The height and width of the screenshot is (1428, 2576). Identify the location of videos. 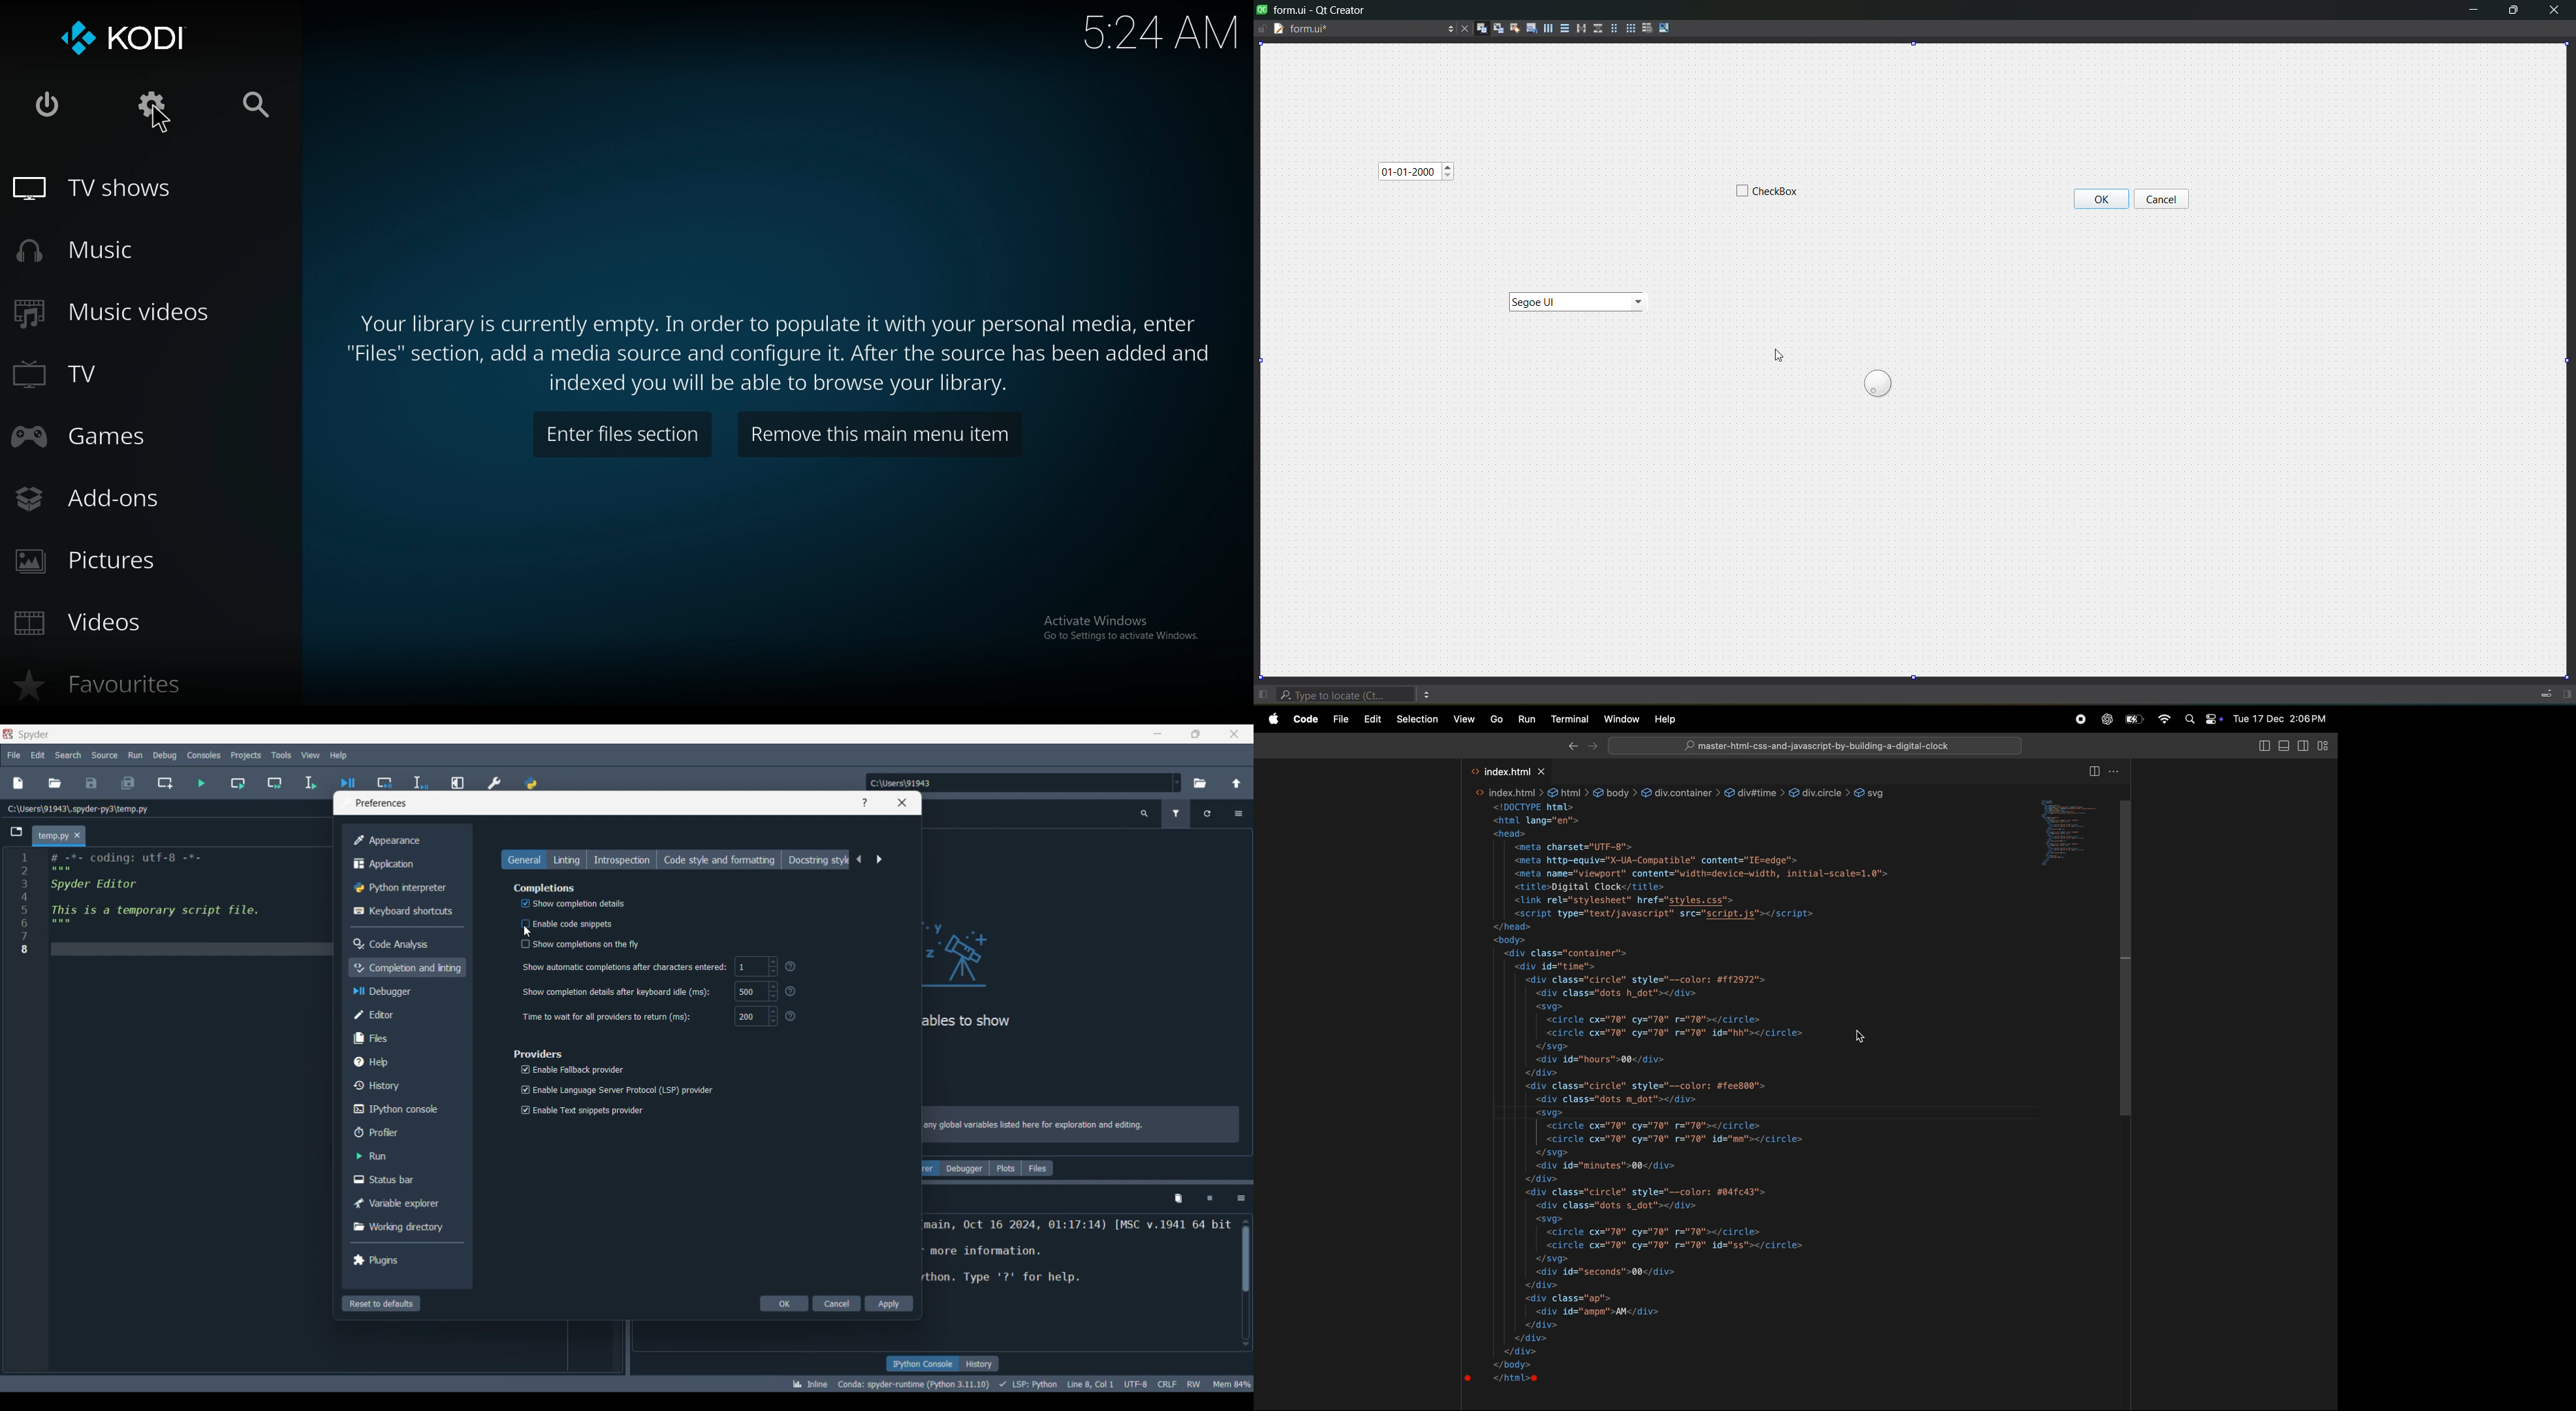
(103, 620).